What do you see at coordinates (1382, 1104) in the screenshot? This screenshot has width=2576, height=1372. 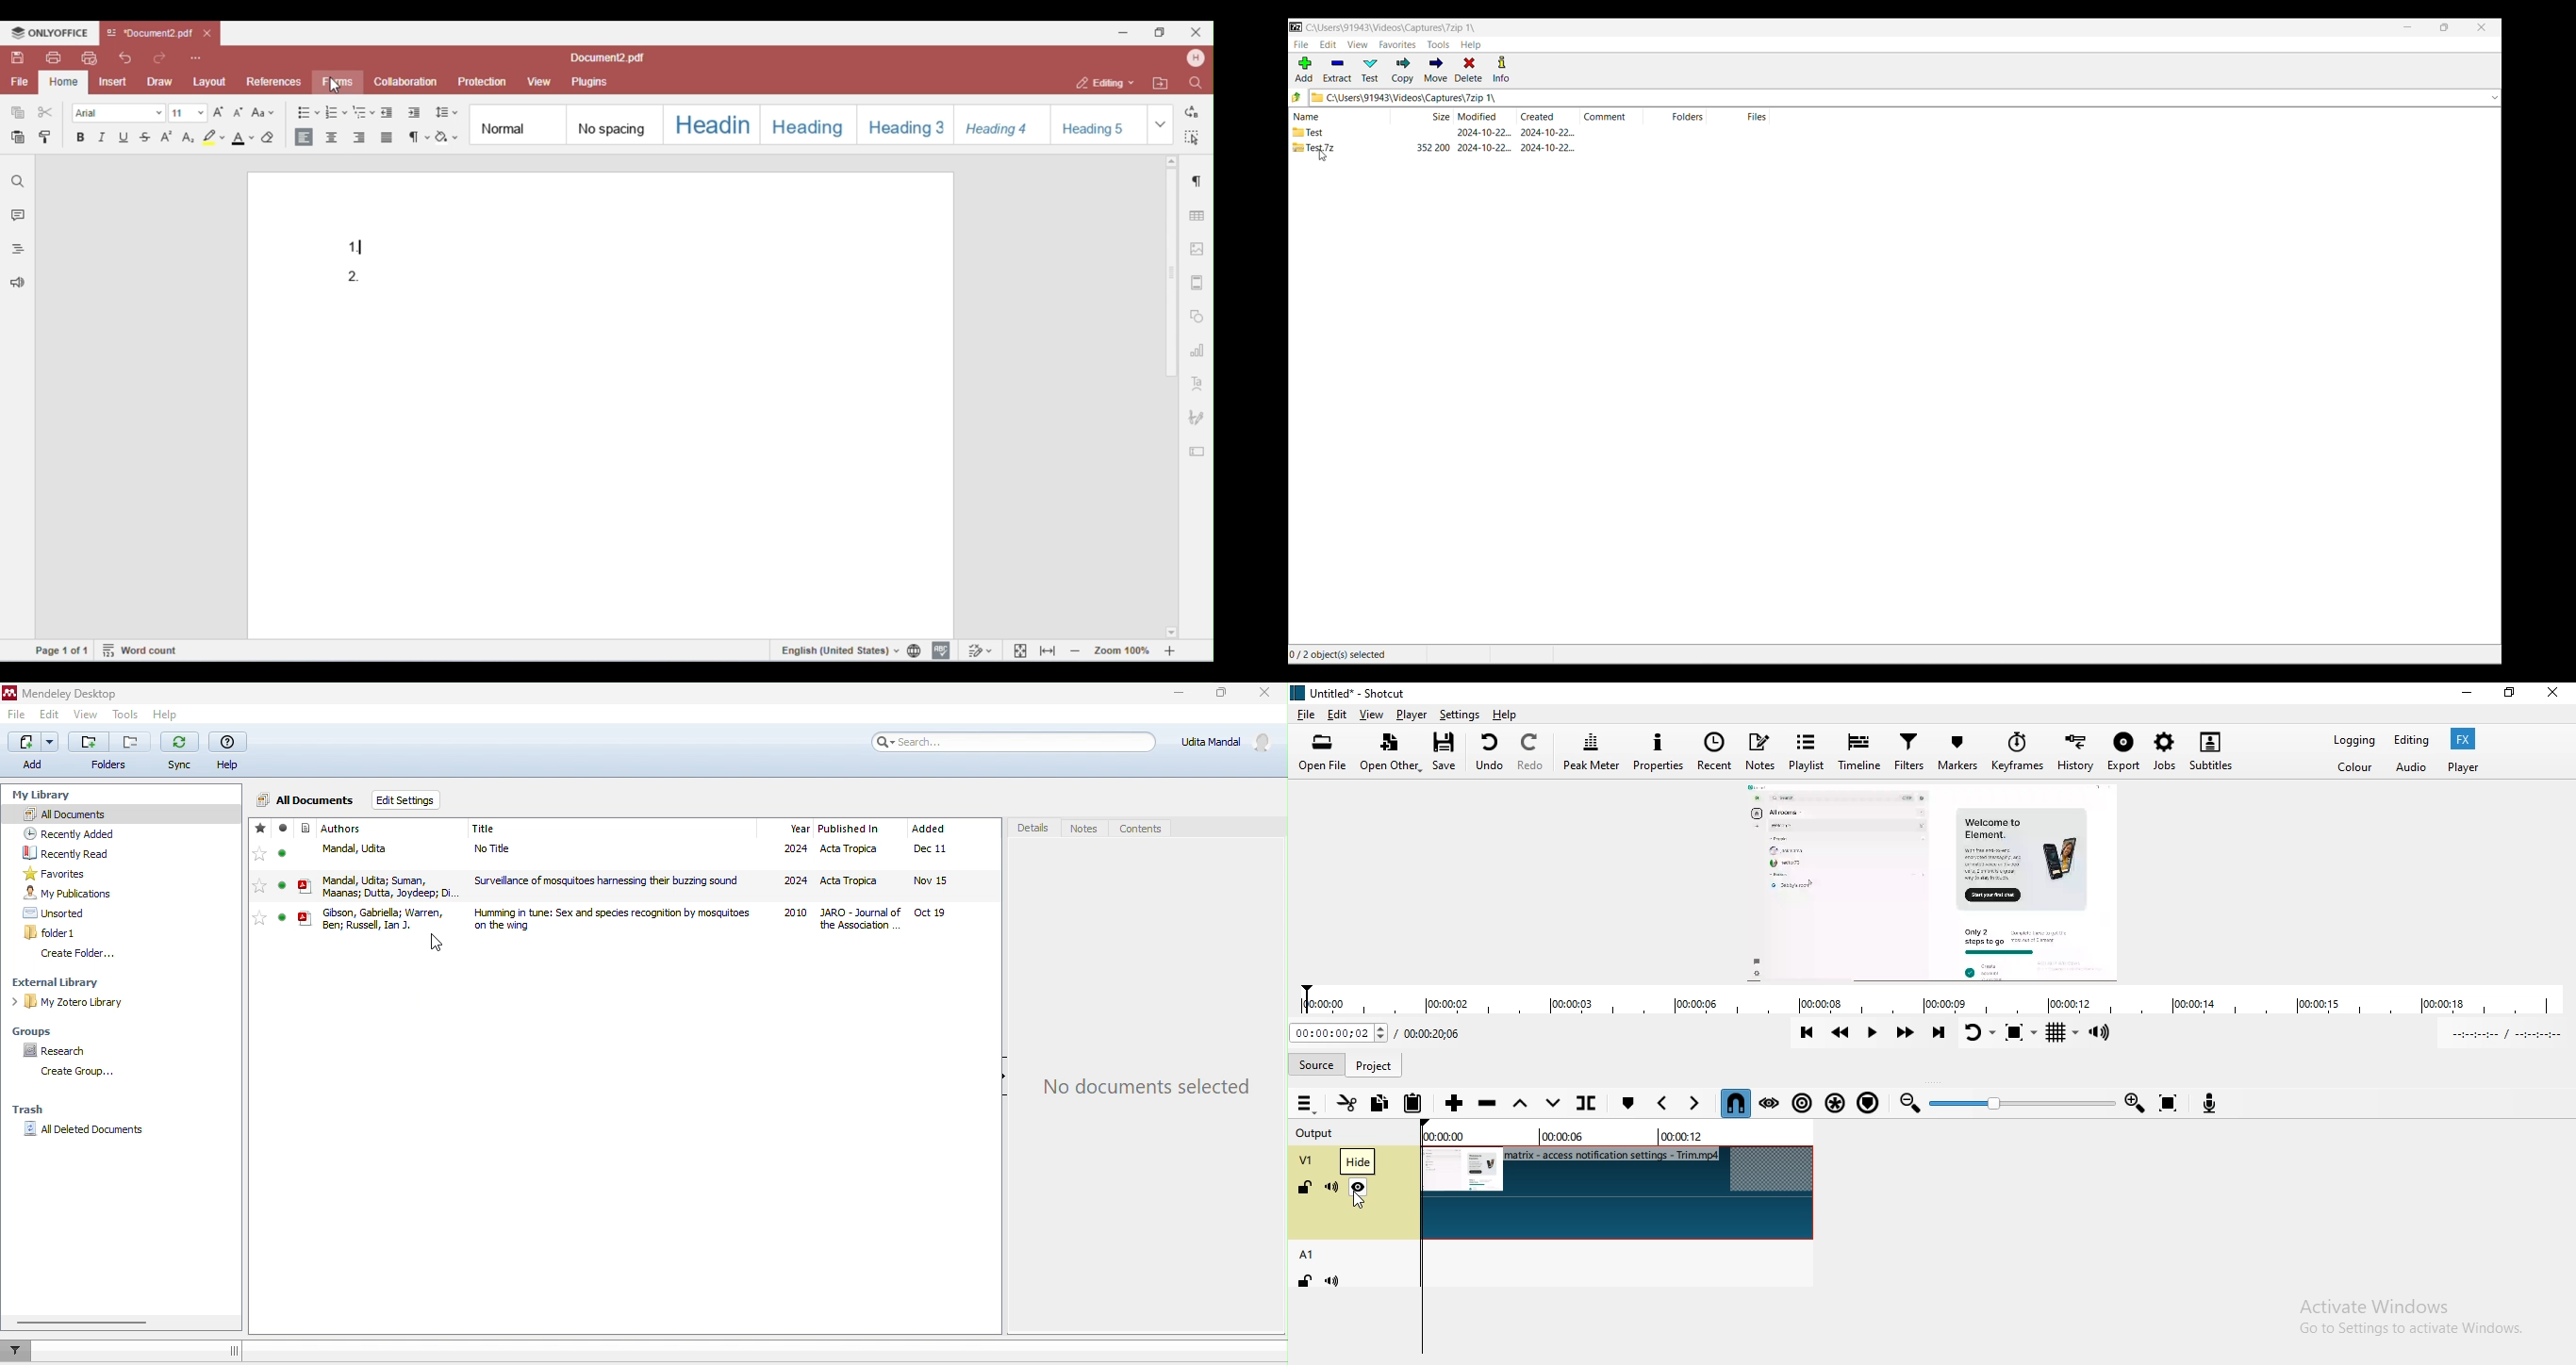 I see `Copy` at bounding box center [1382, 1104].